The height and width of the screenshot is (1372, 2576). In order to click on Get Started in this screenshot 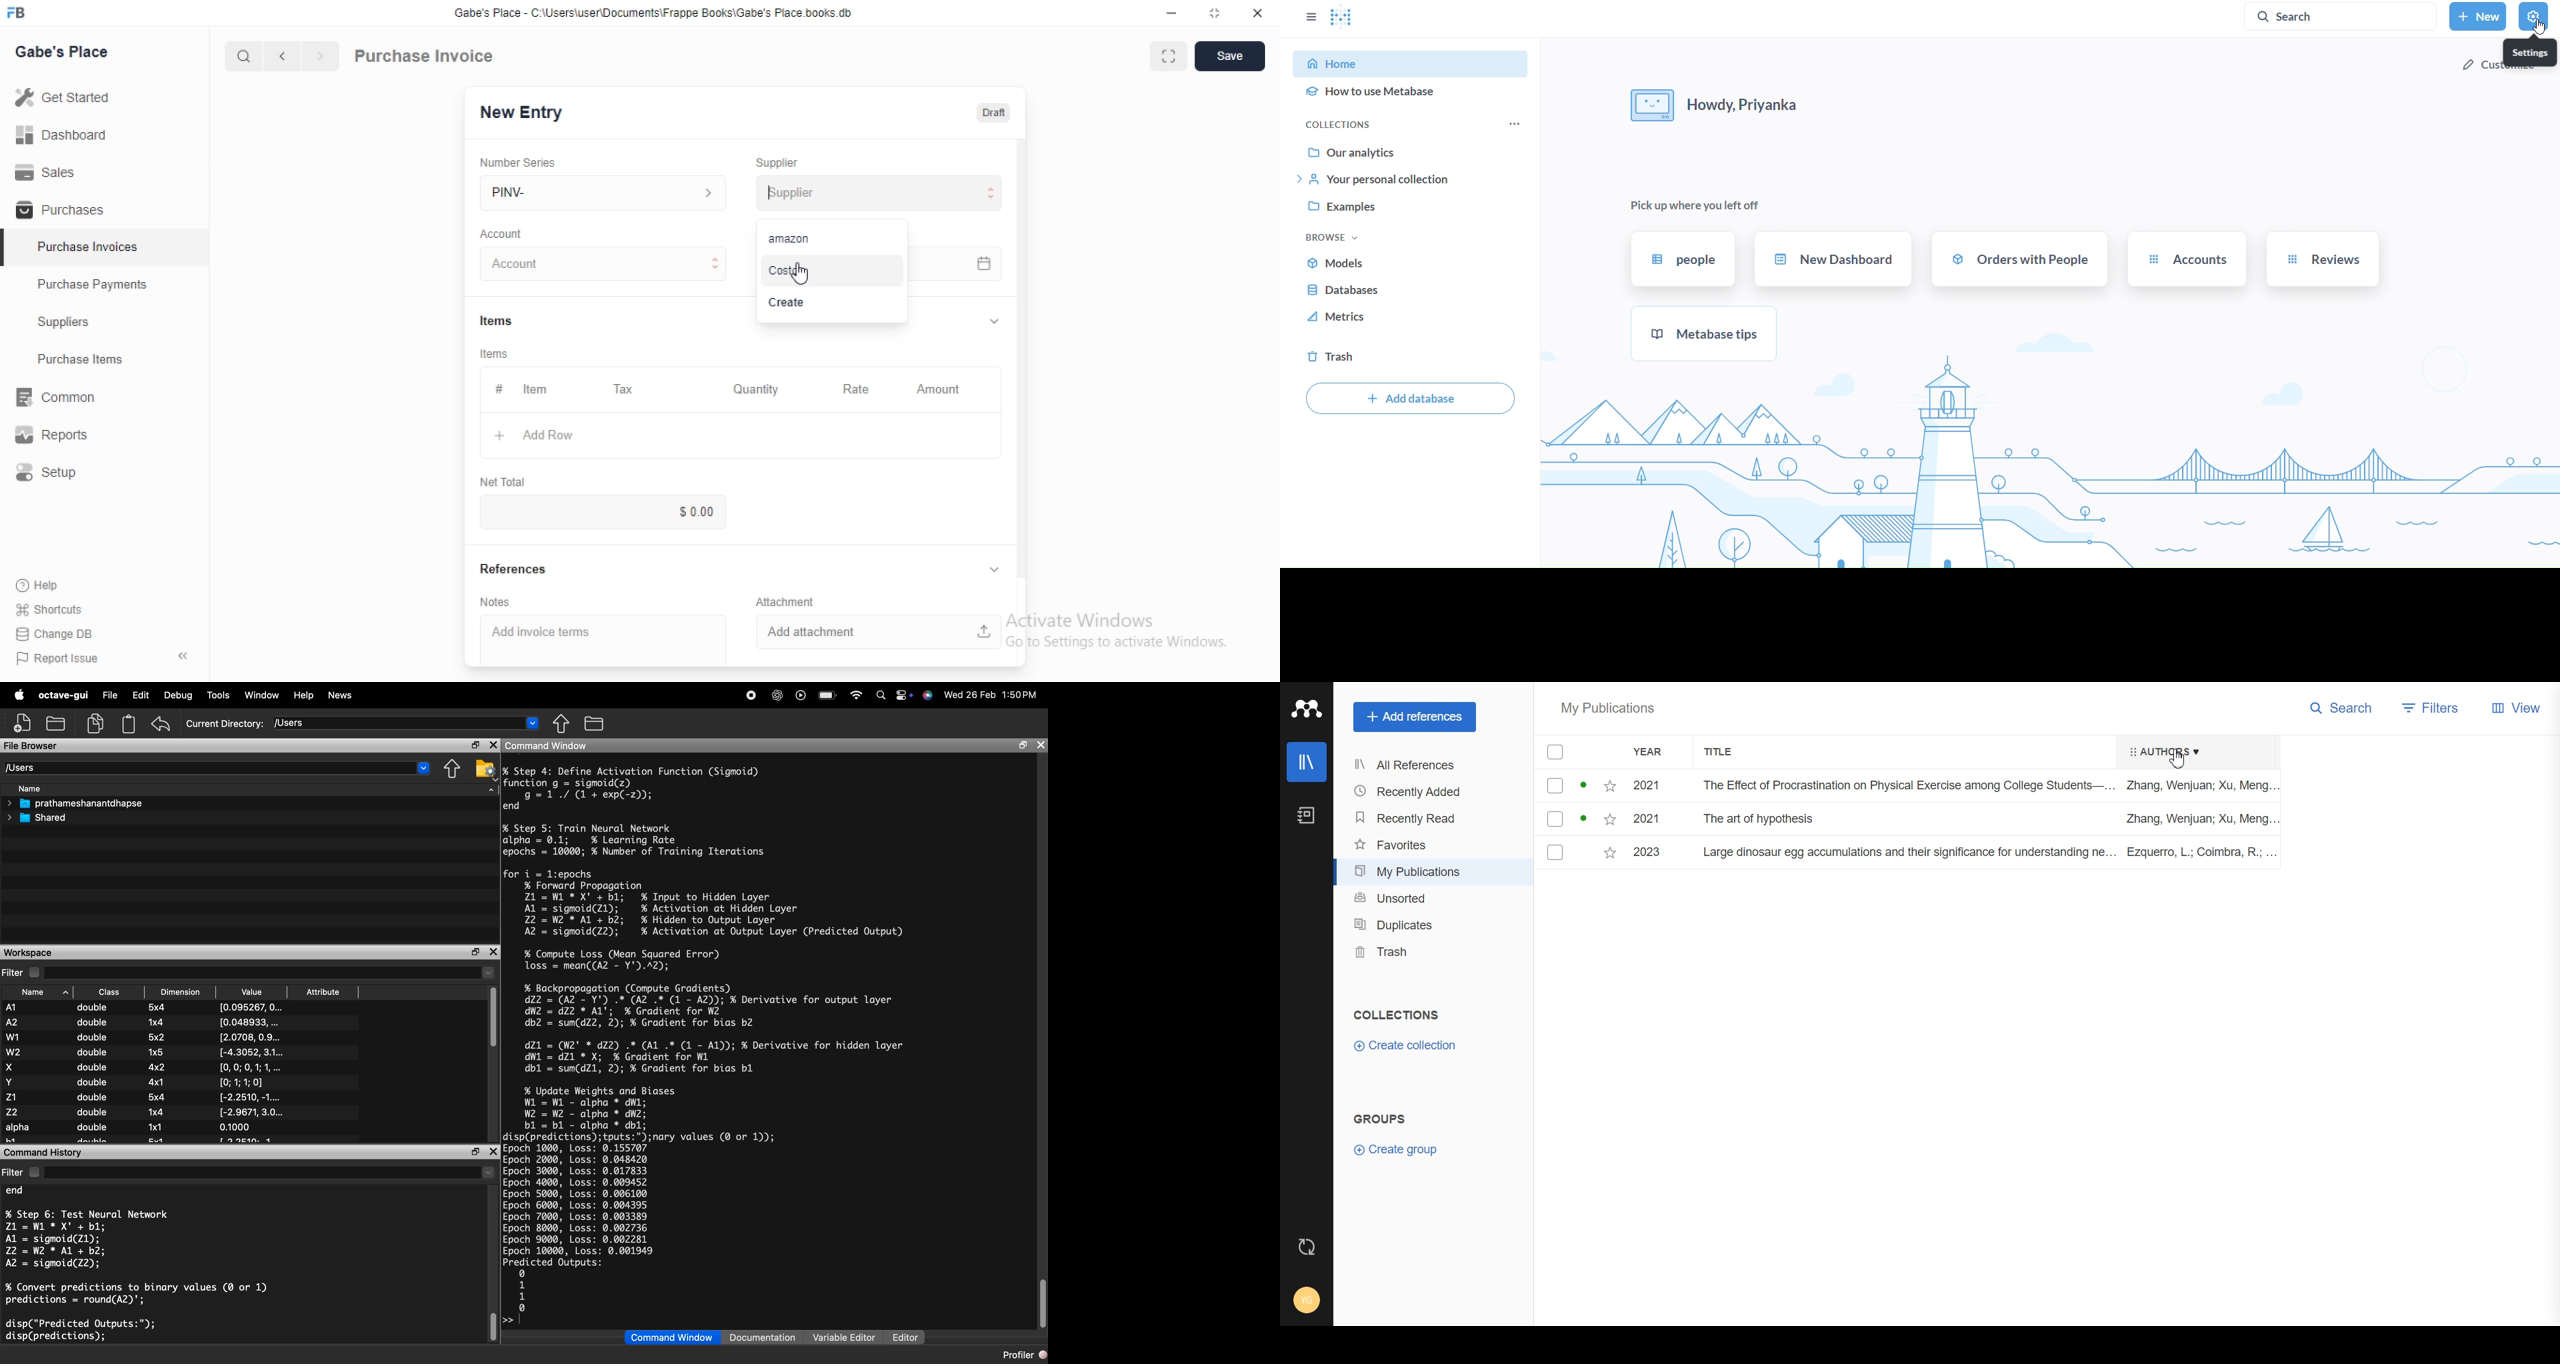, I will do `click(104, 97)`.